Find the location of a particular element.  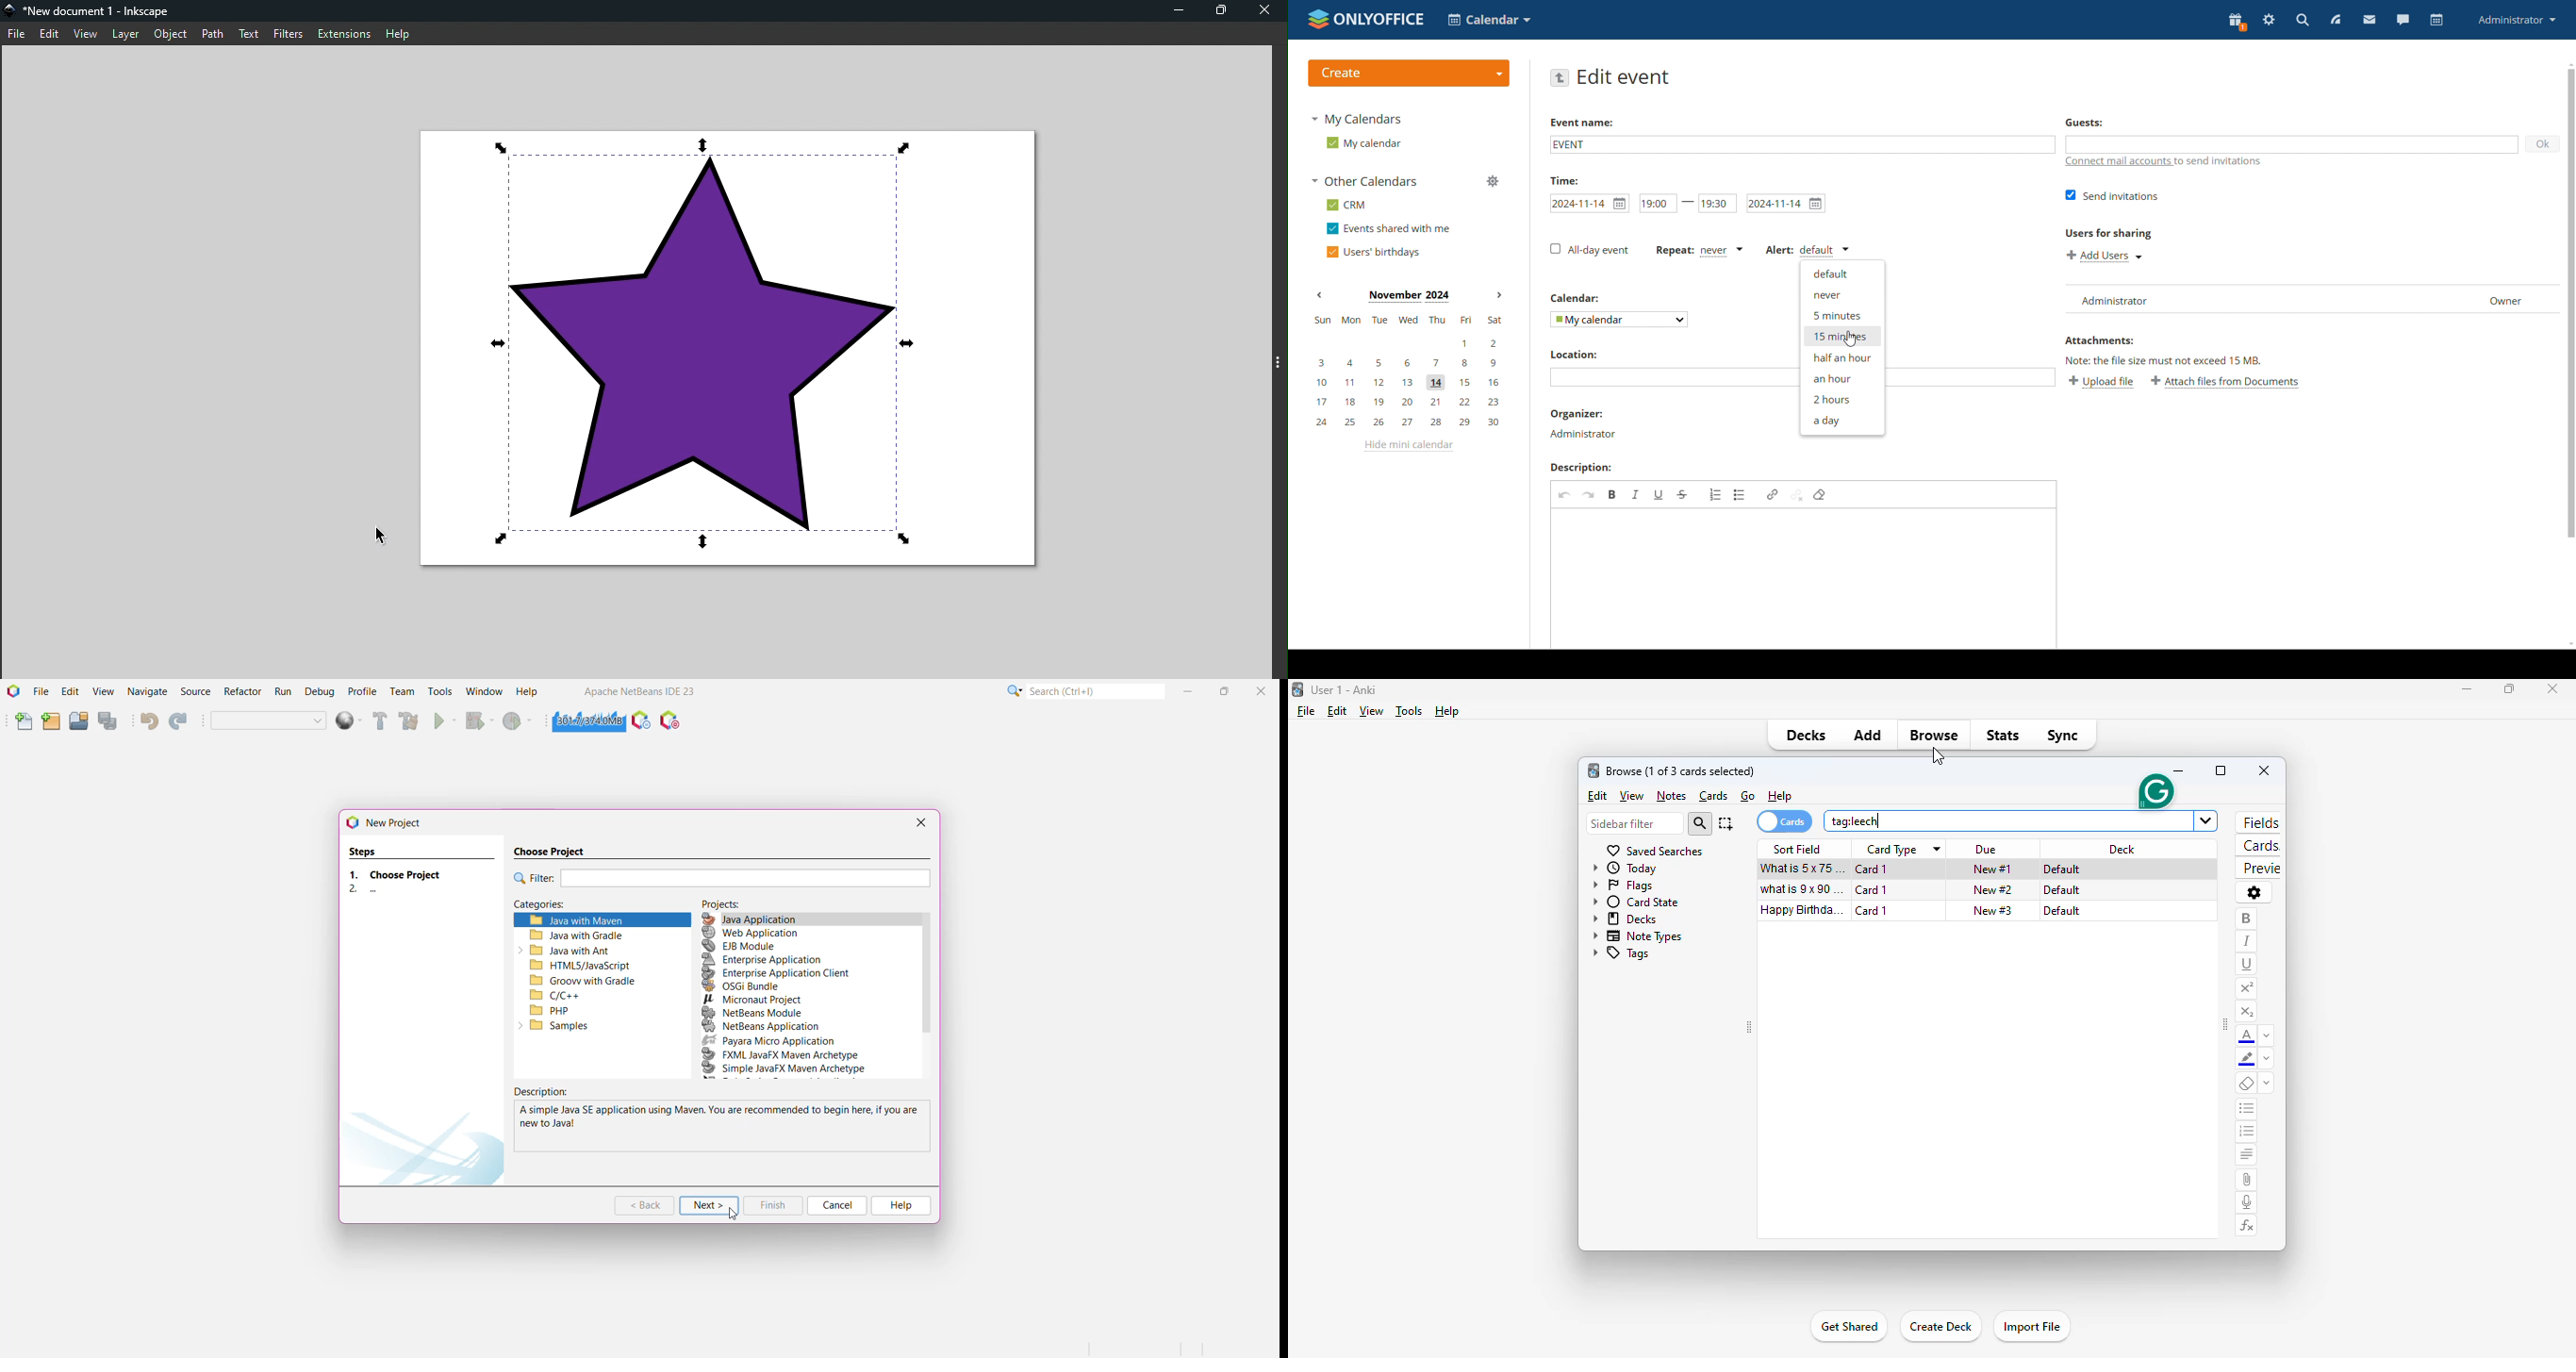

logo is located at coordinates (1593, 770).